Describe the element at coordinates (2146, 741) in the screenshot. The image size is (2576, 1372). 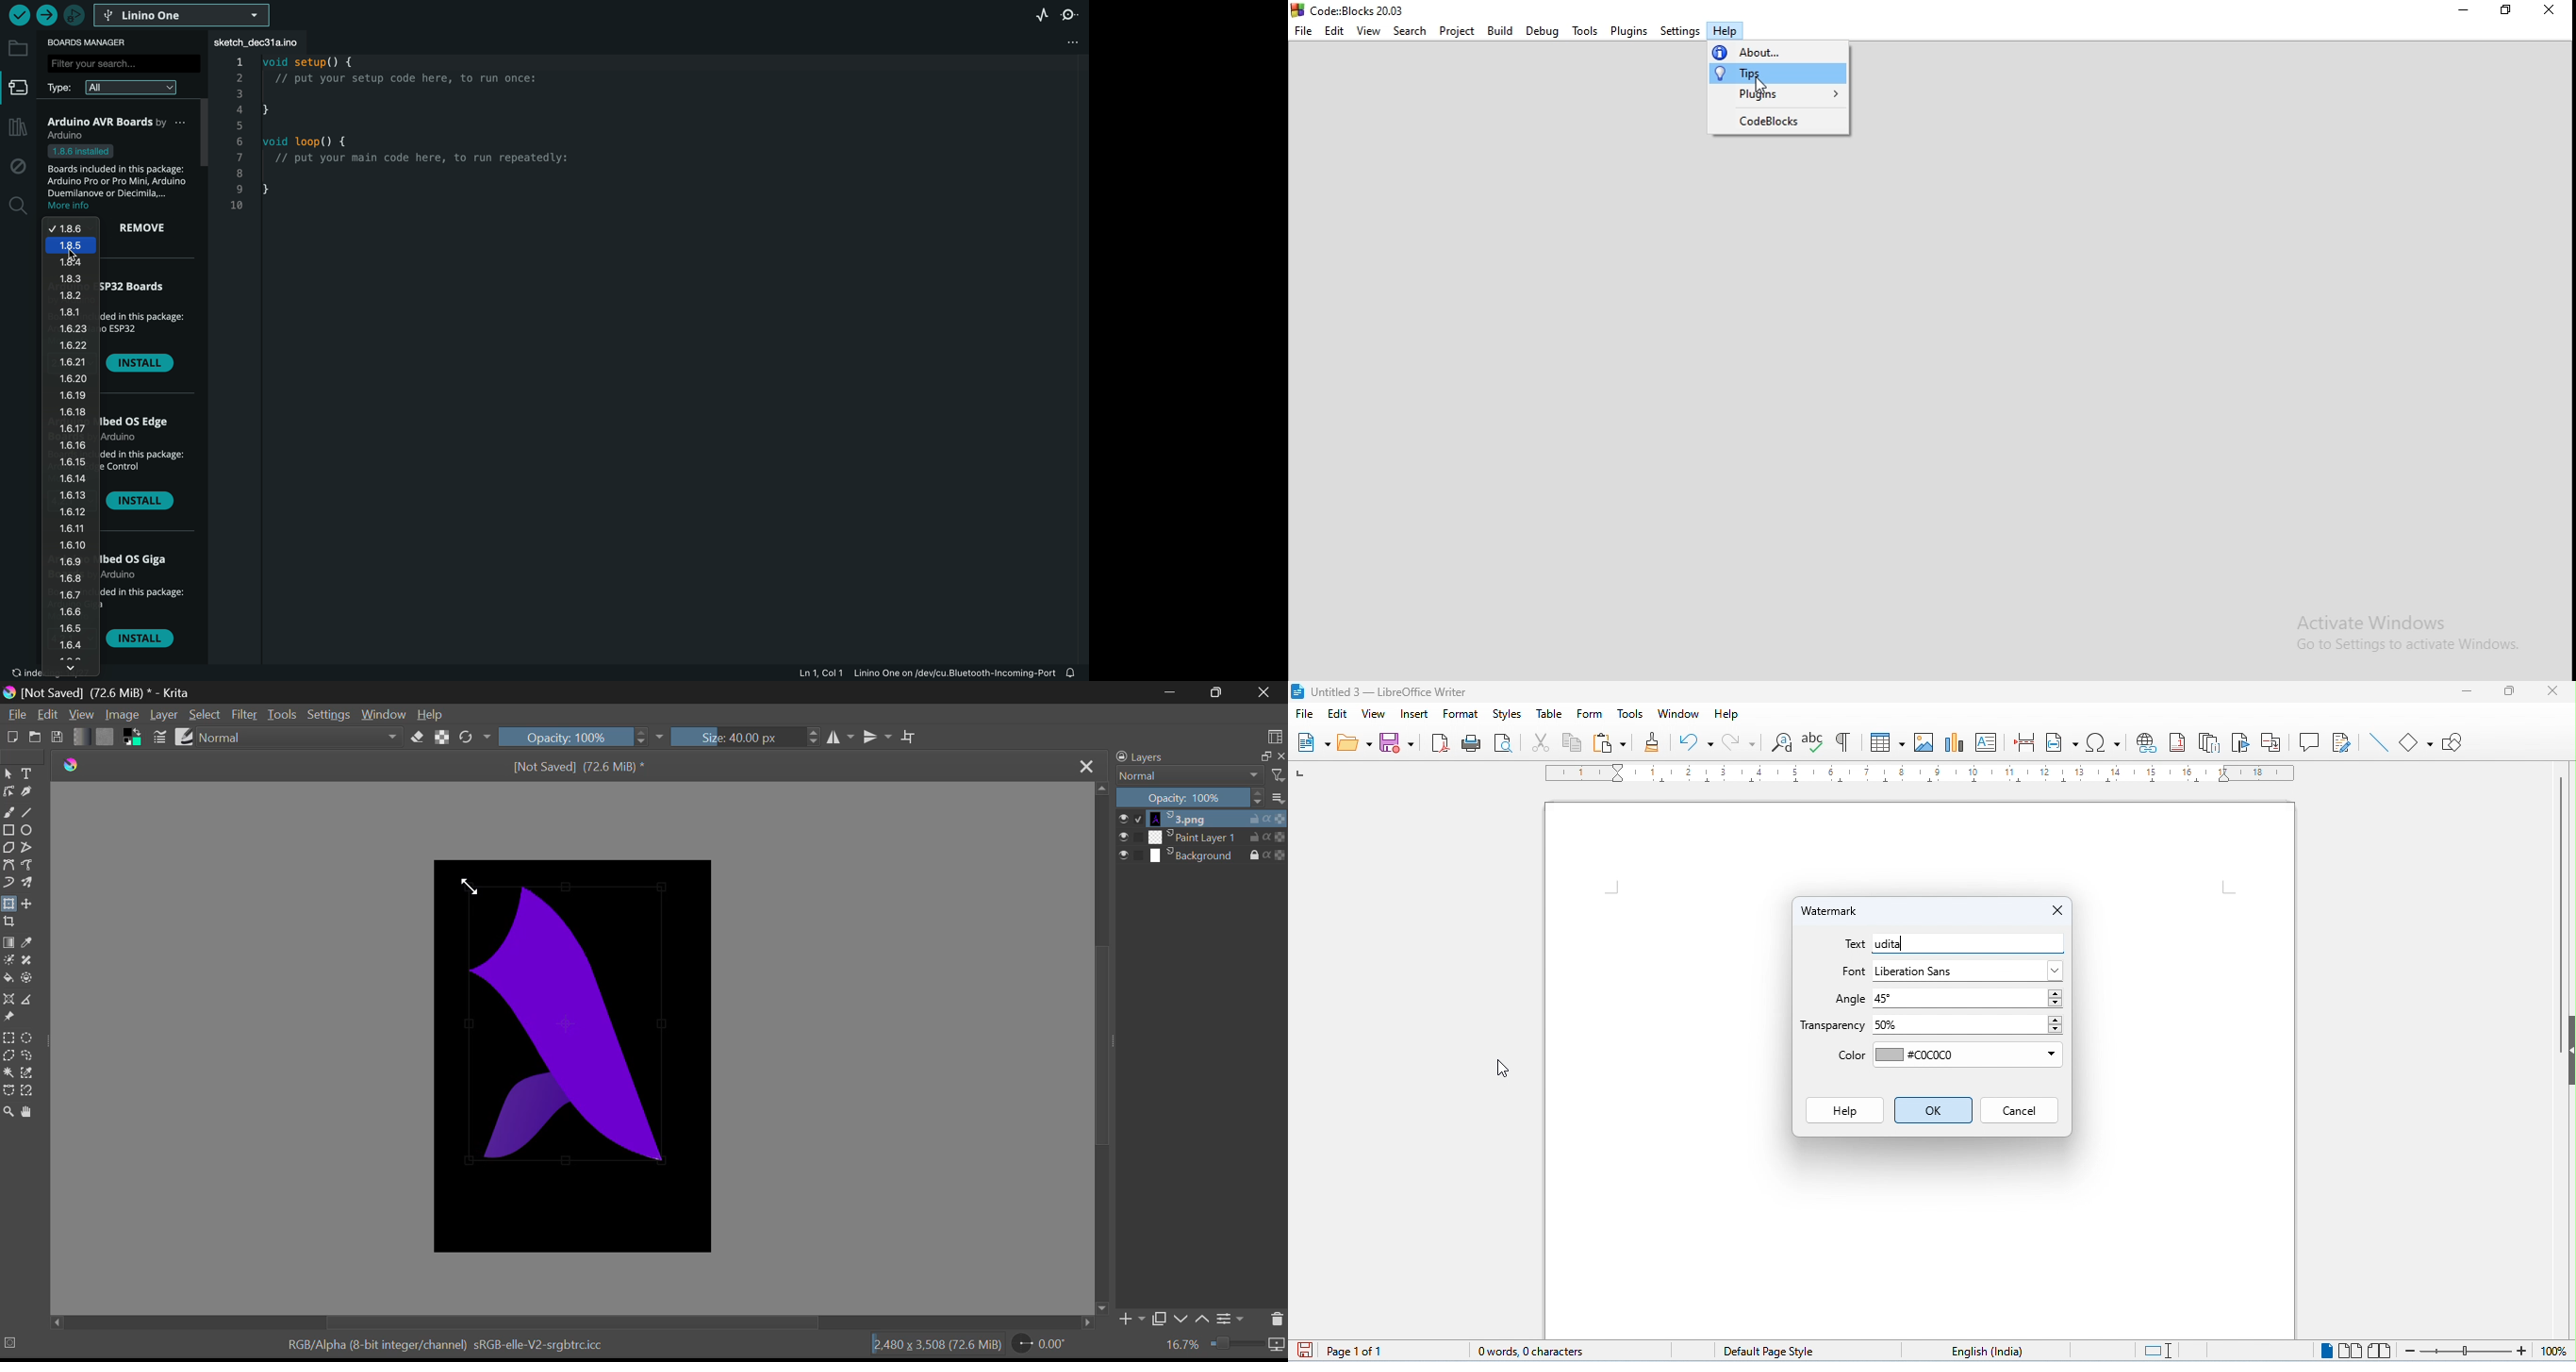
I see `insert hyperlink` at that location.